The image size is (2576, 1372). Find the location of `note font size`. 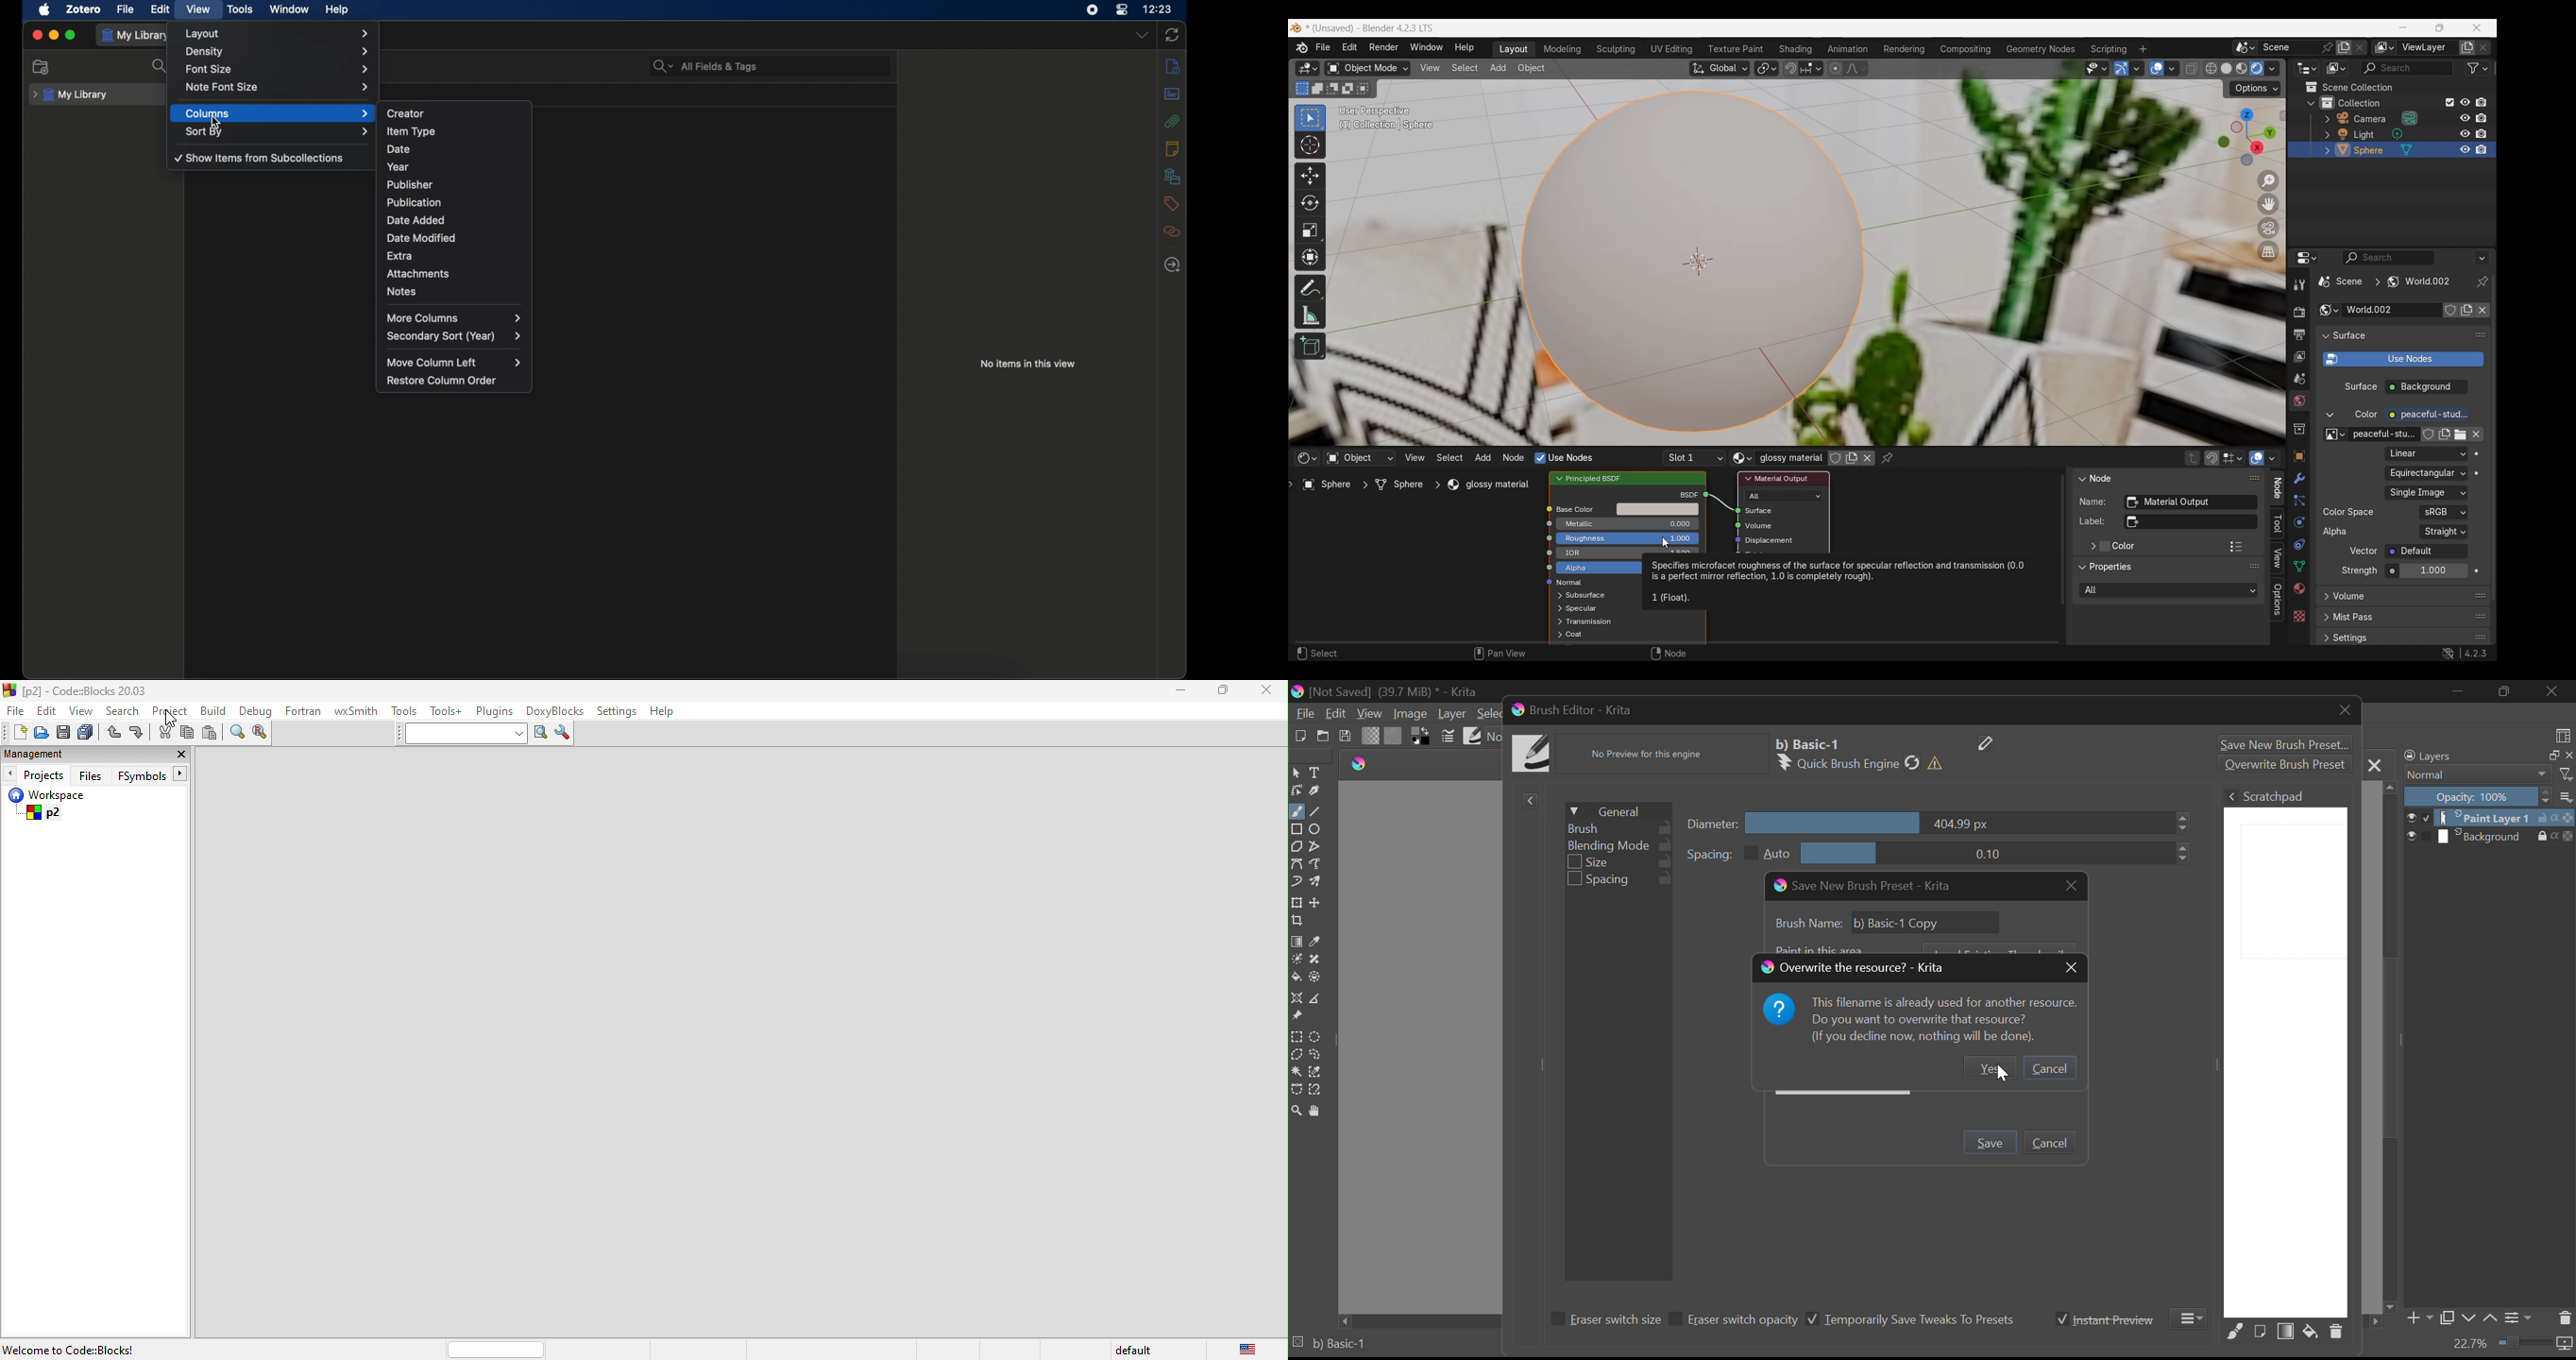

note font size is located at coordinates (279, 87).